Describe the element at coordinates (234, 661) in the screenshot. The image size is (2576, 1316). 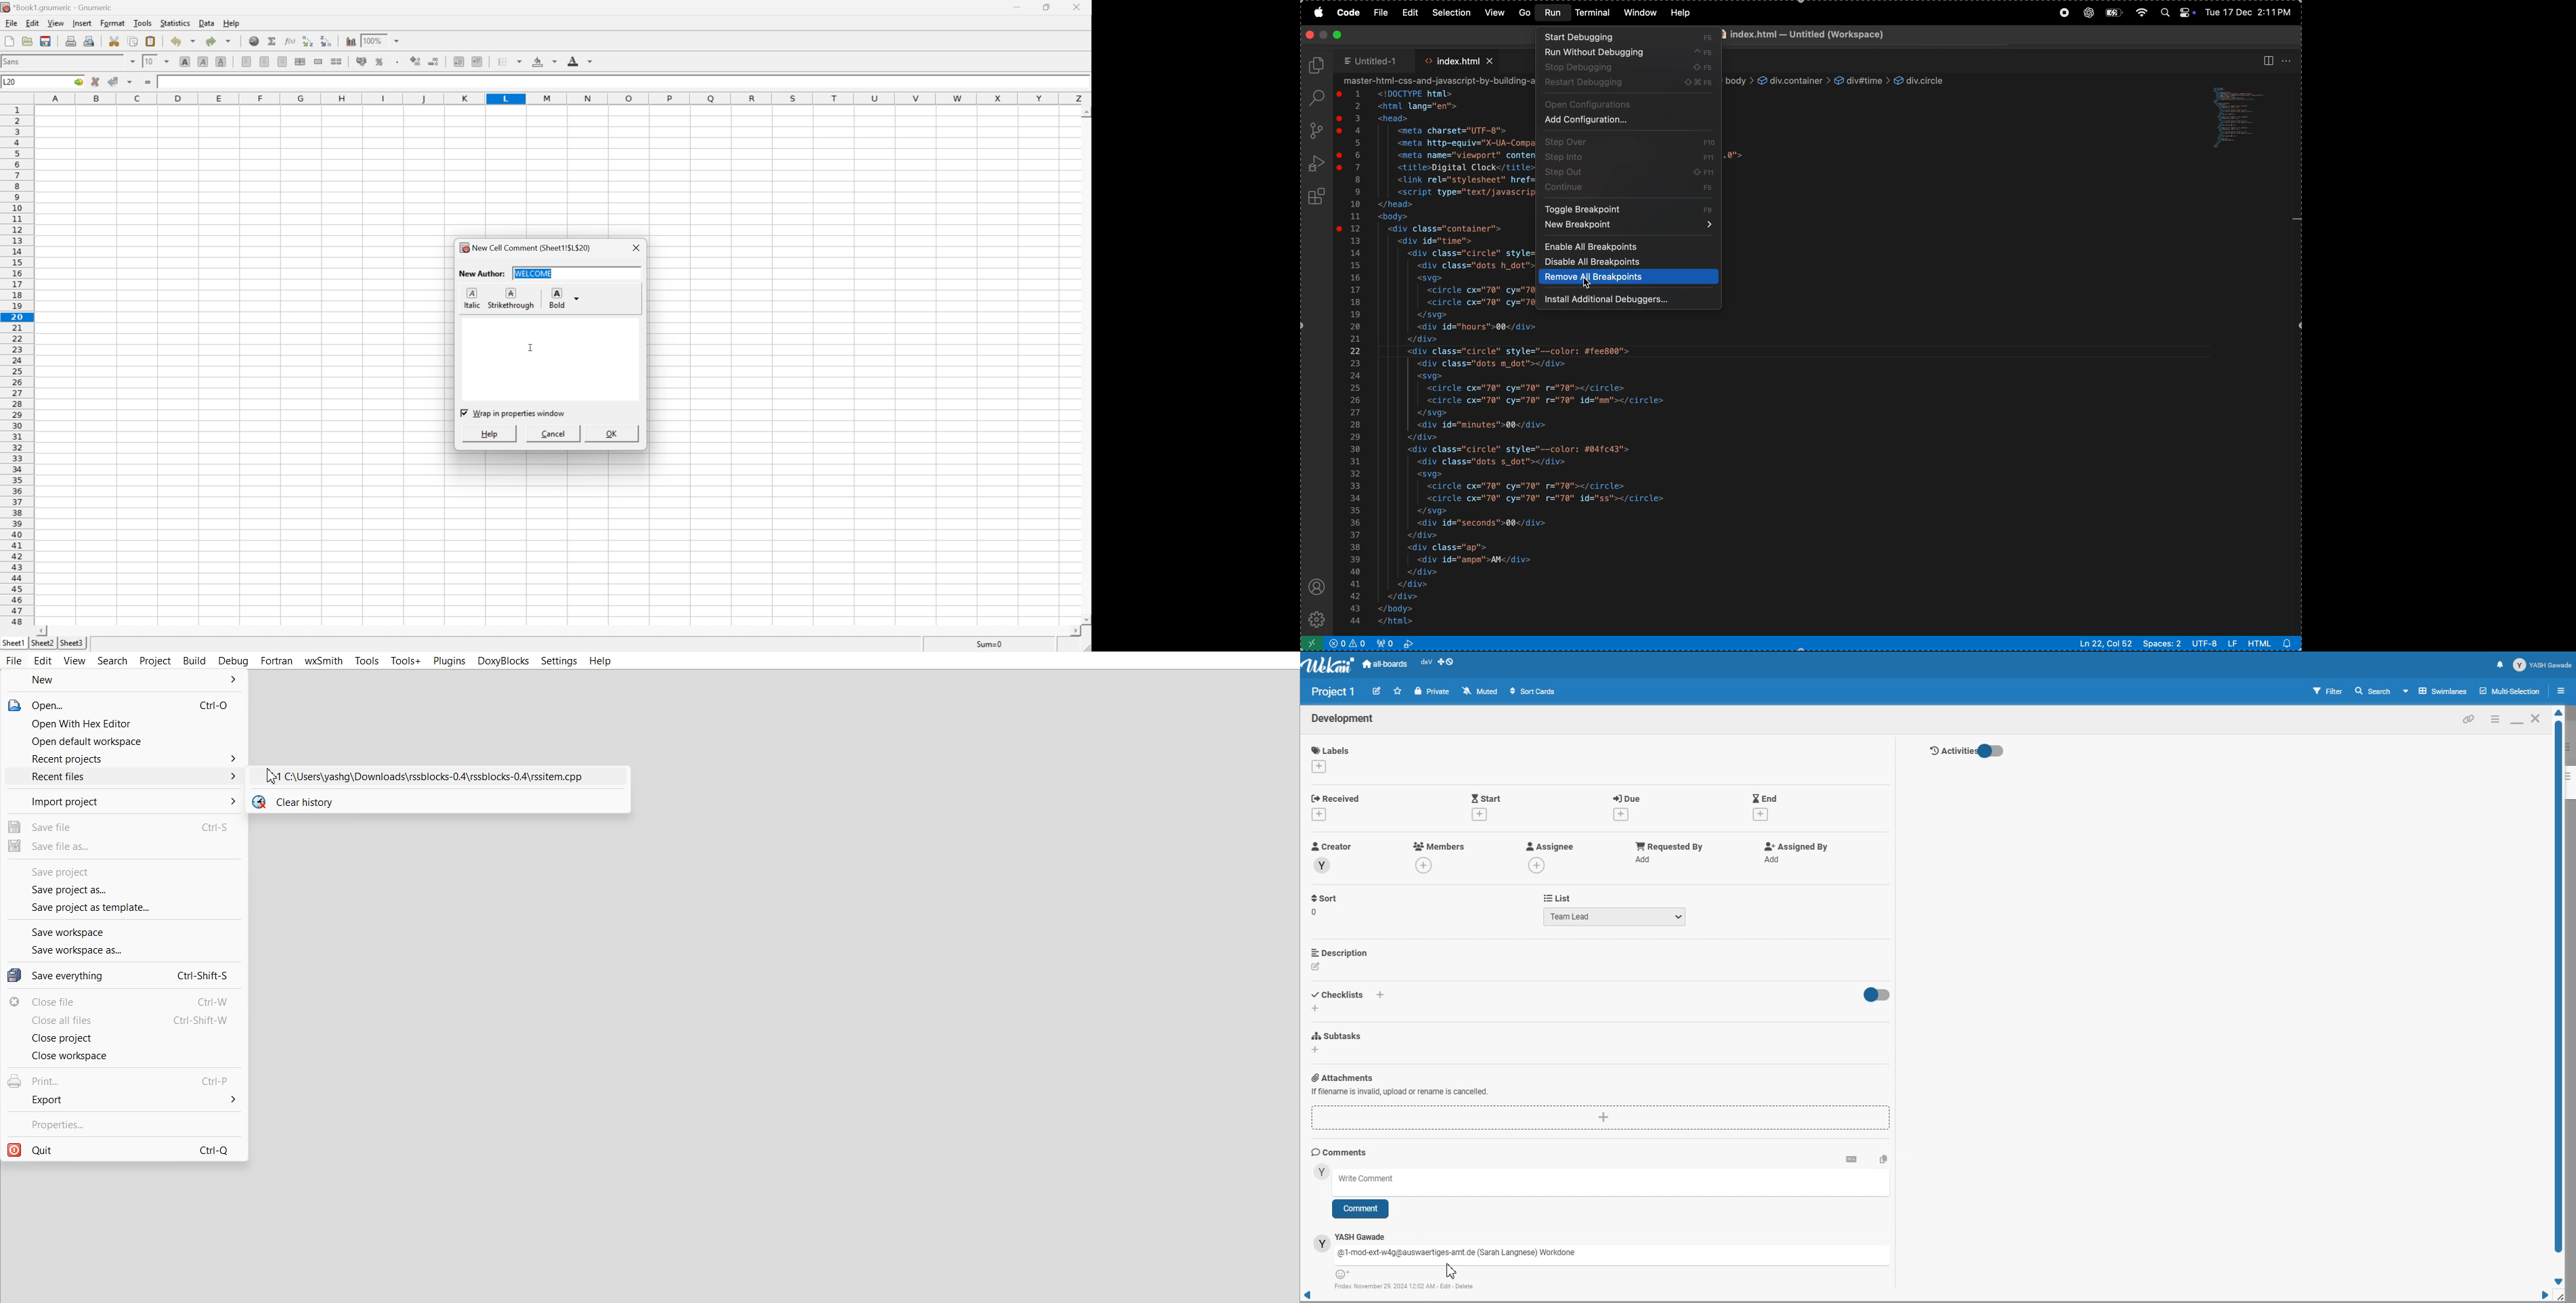
I see `Debug` at that location.